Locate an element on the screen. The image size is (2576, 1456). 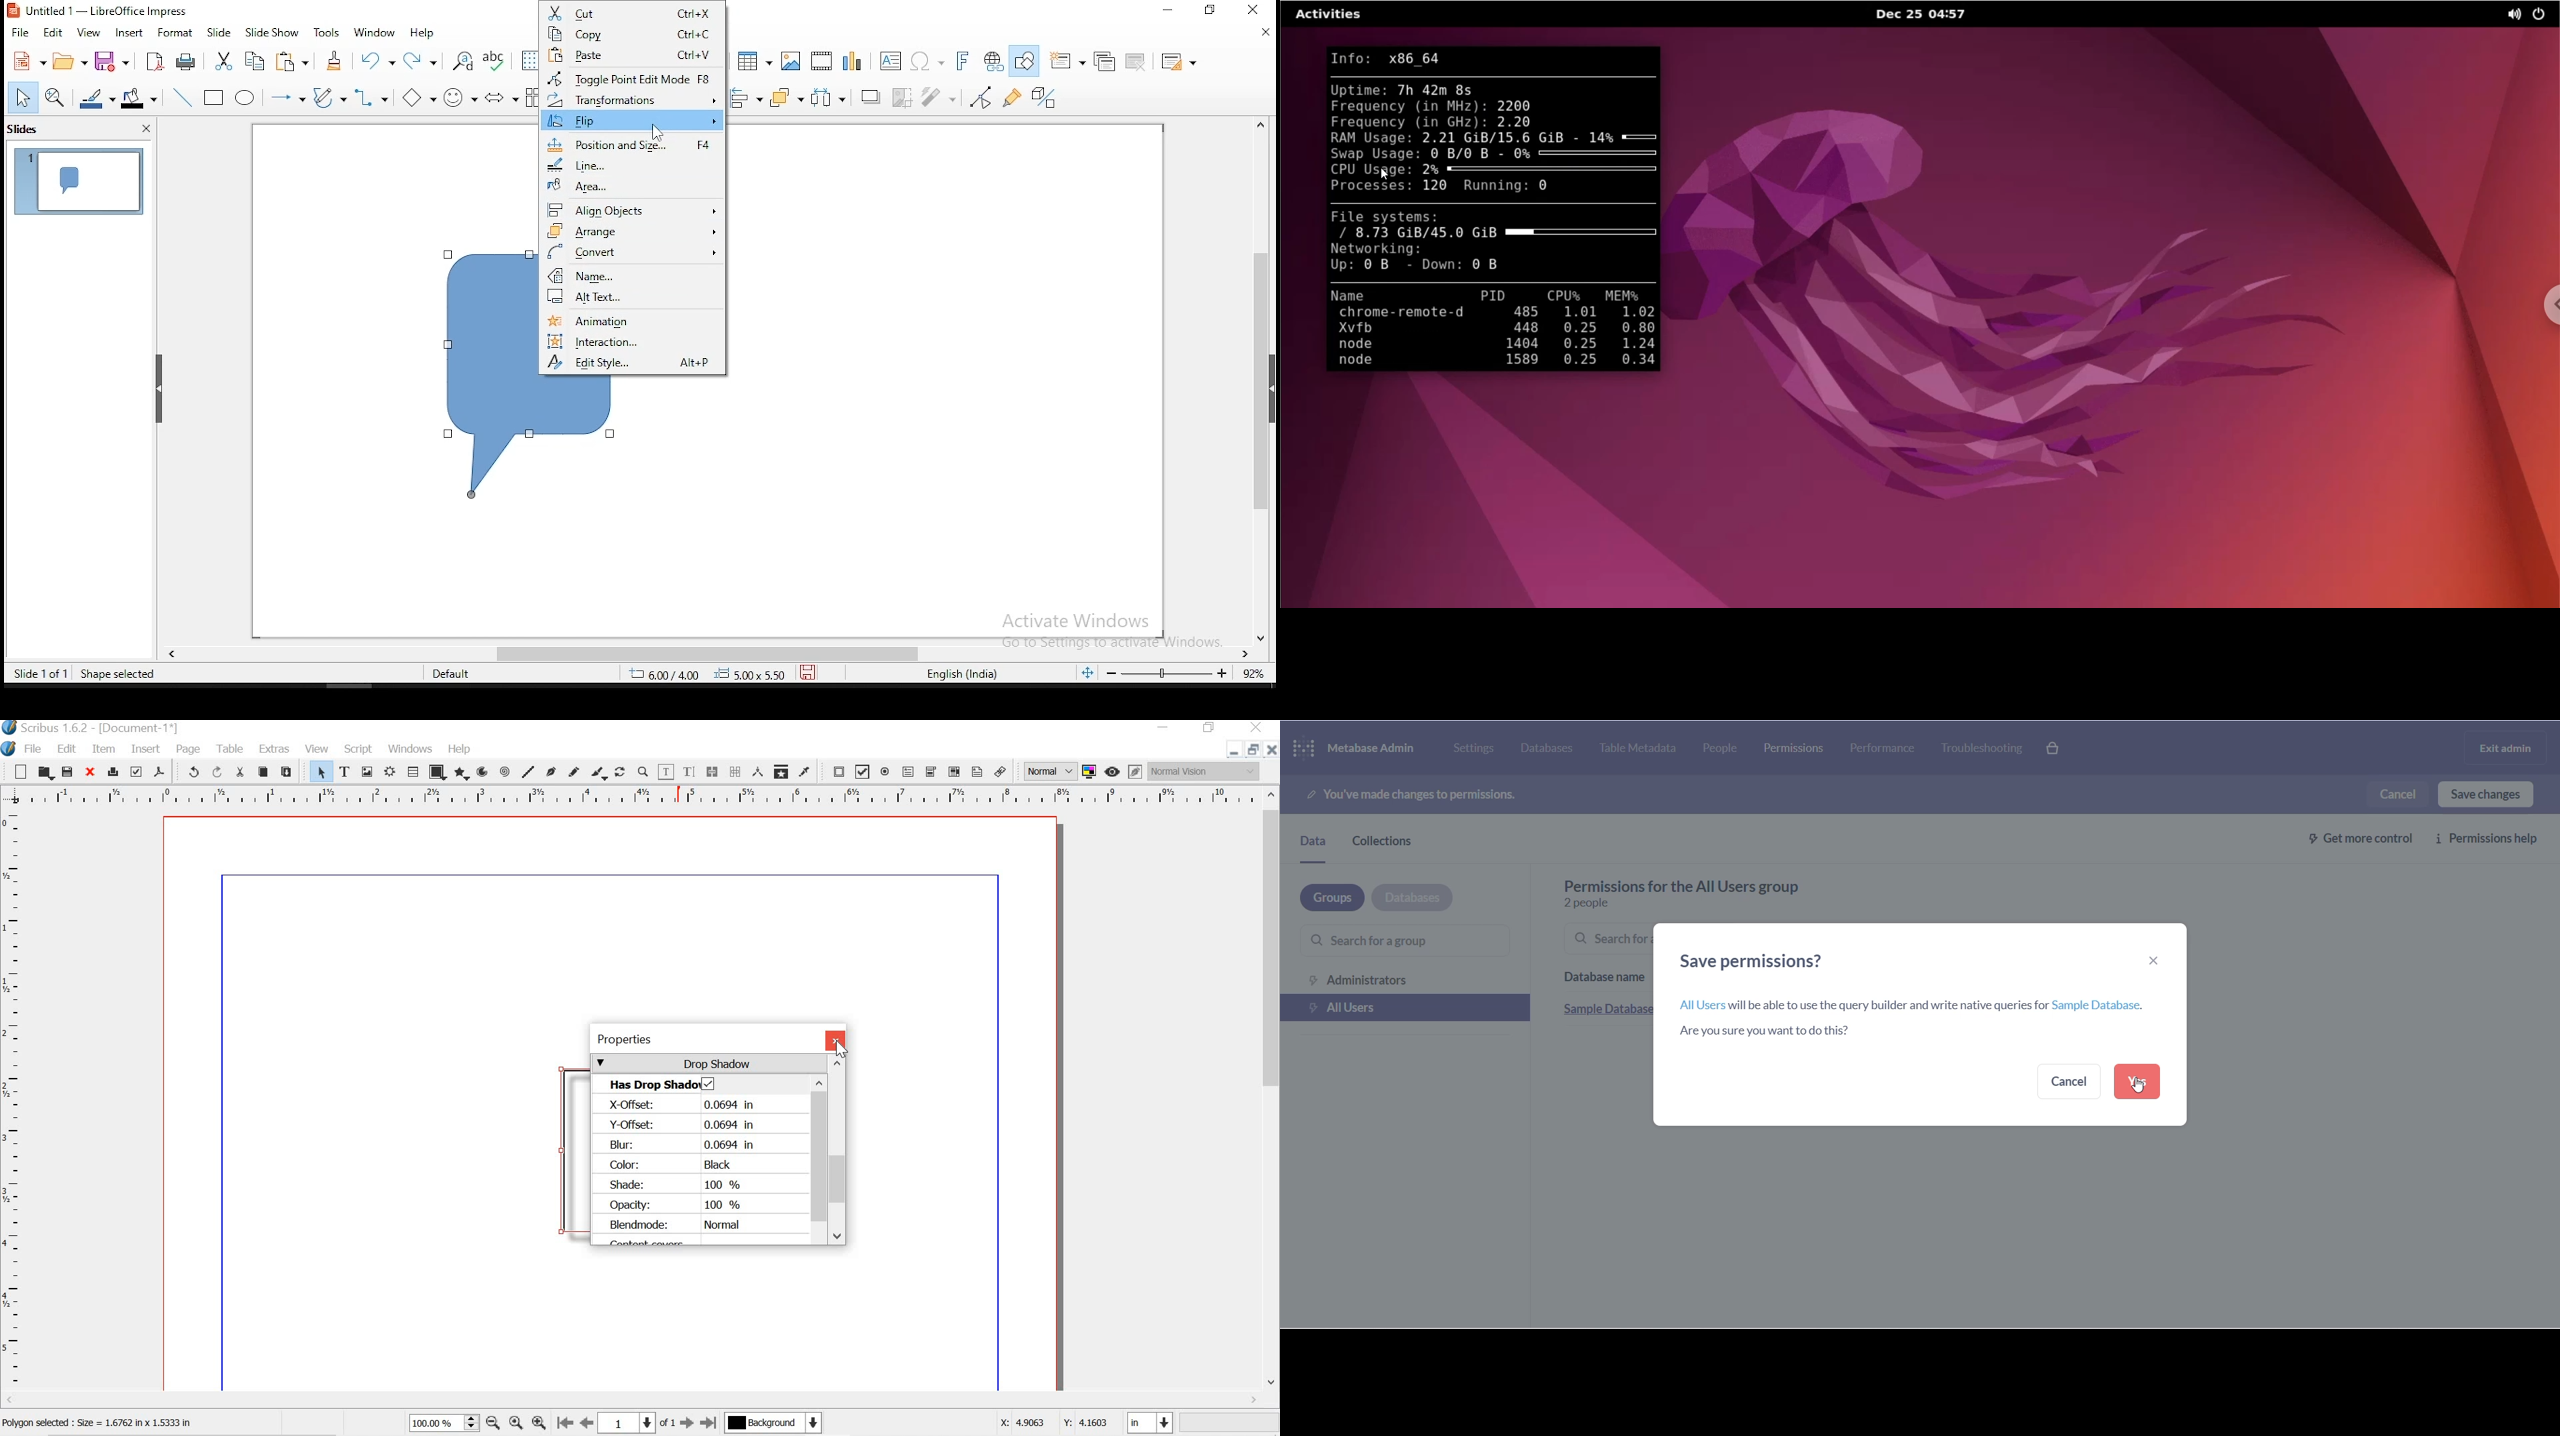
properties is located at coordinates (697, 1039).